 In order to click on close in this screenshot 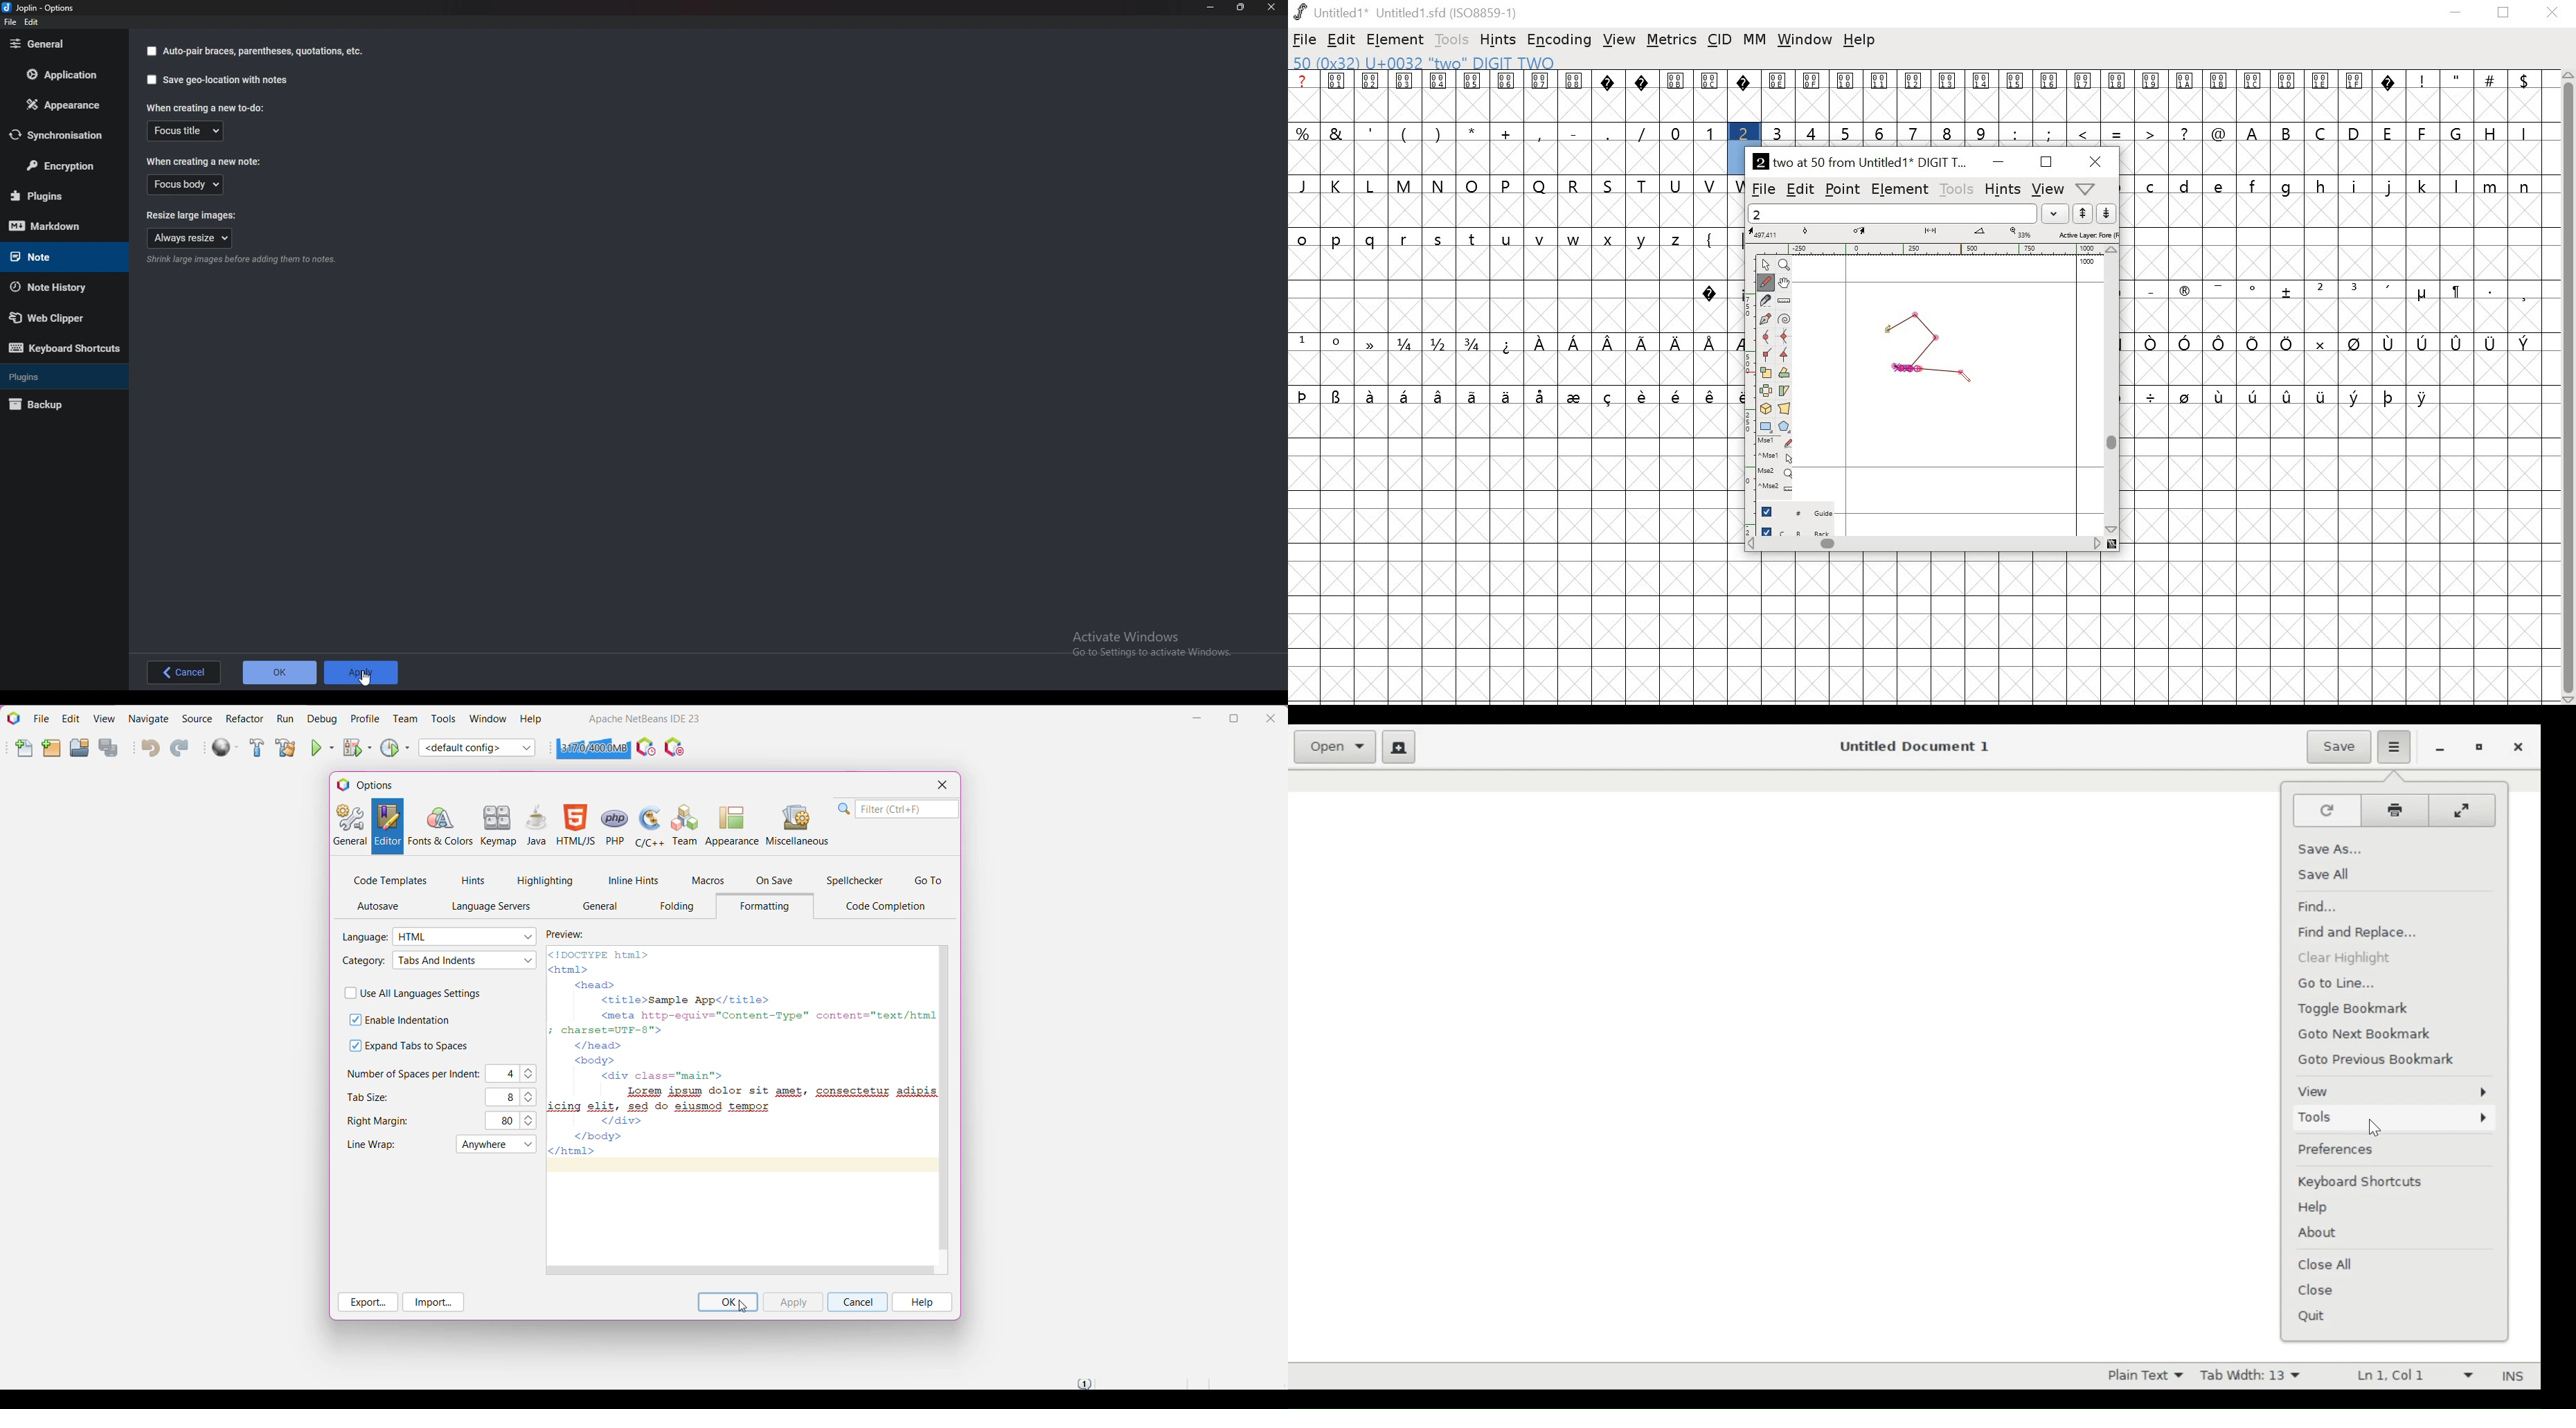, I will do `click(2518, 747)`.